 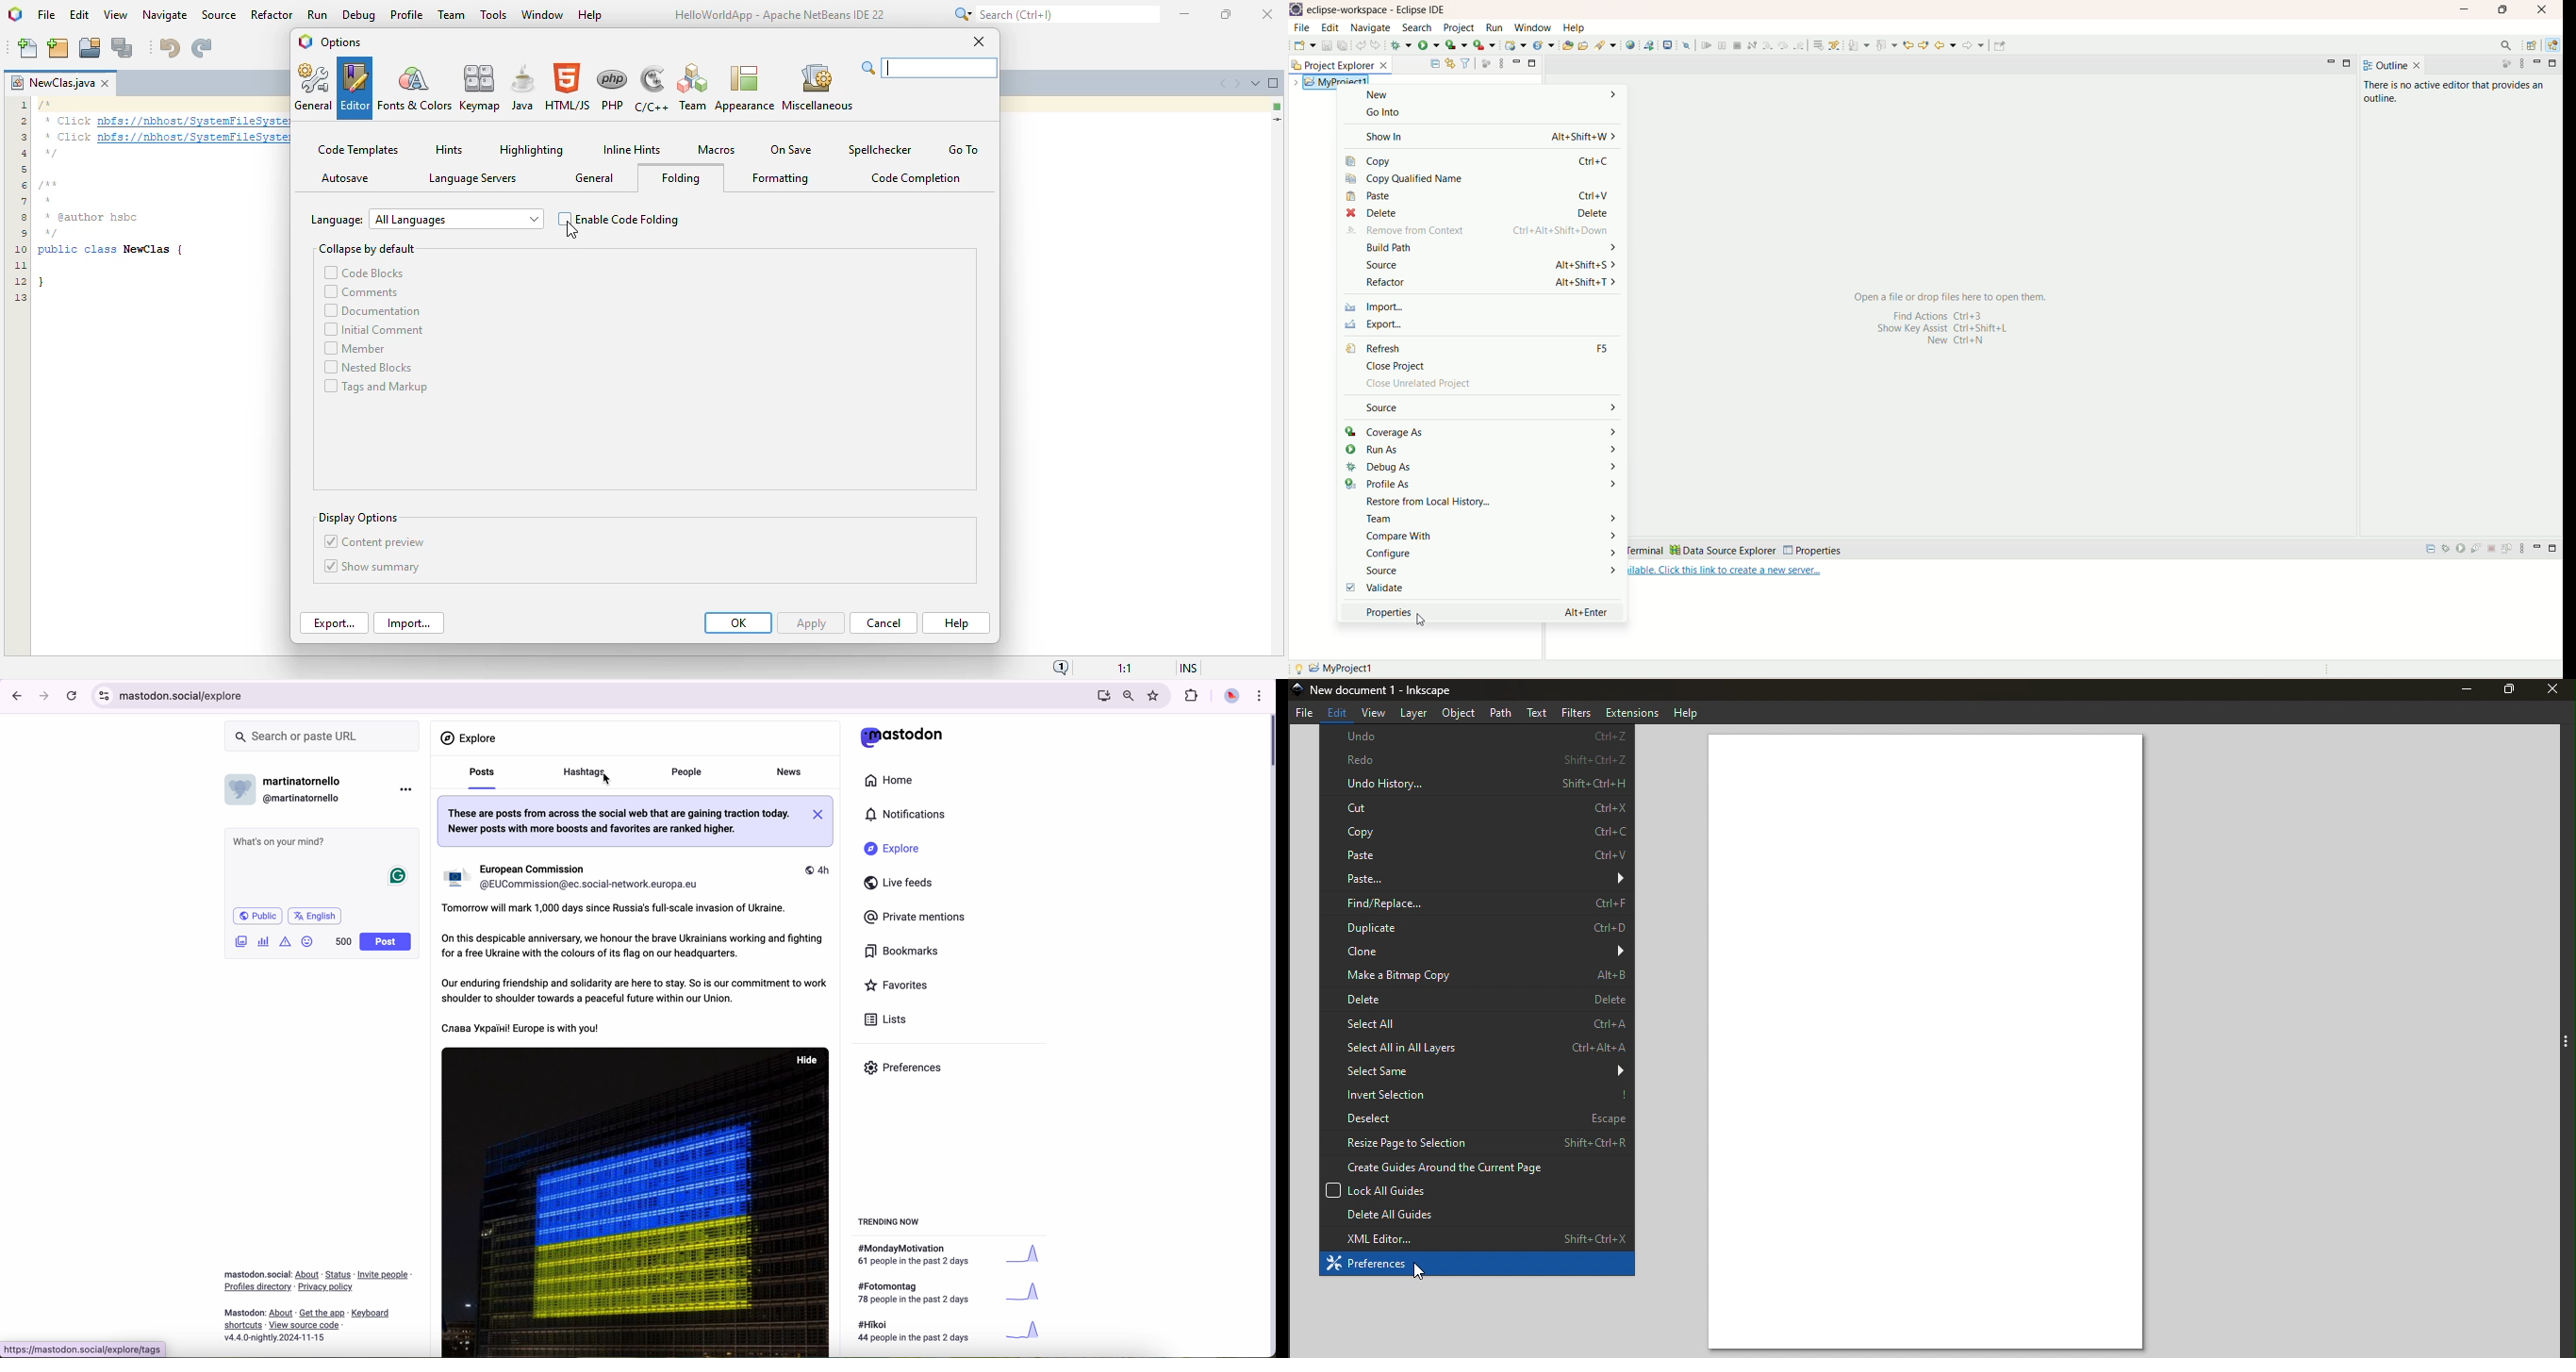 What do you see at coordinates (634, 1213) in the screenshot?
I see `image` at bounding box center [634, 1213].